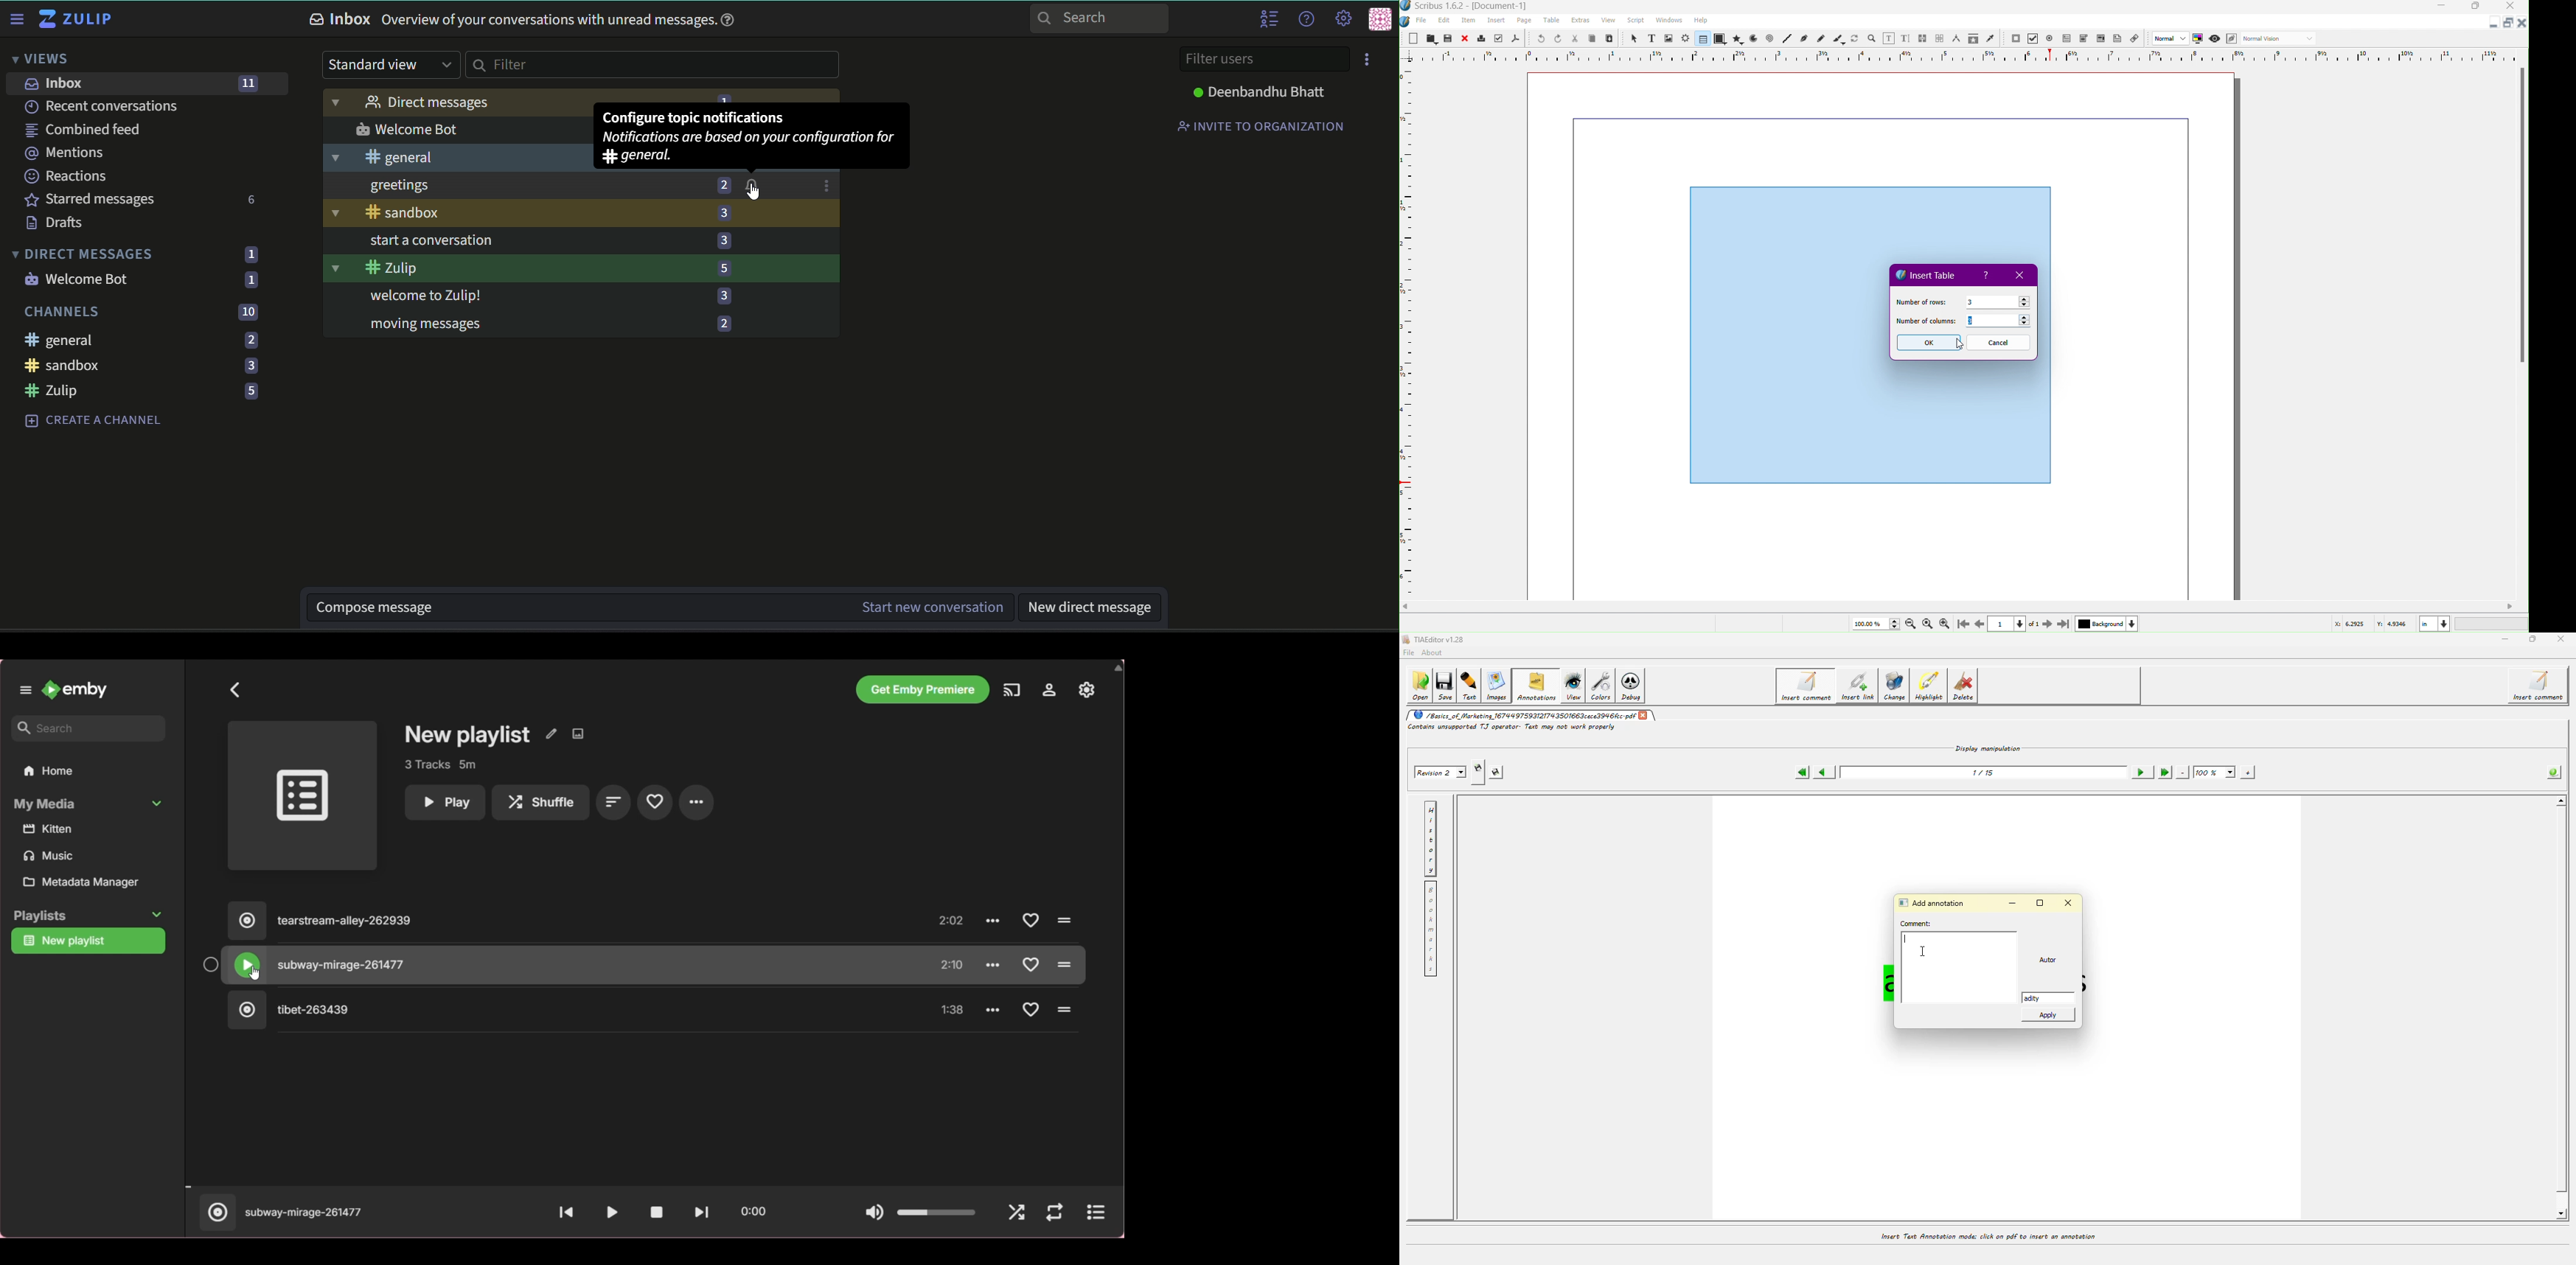  I want to click on Zoom Out, so click(1908, 624).